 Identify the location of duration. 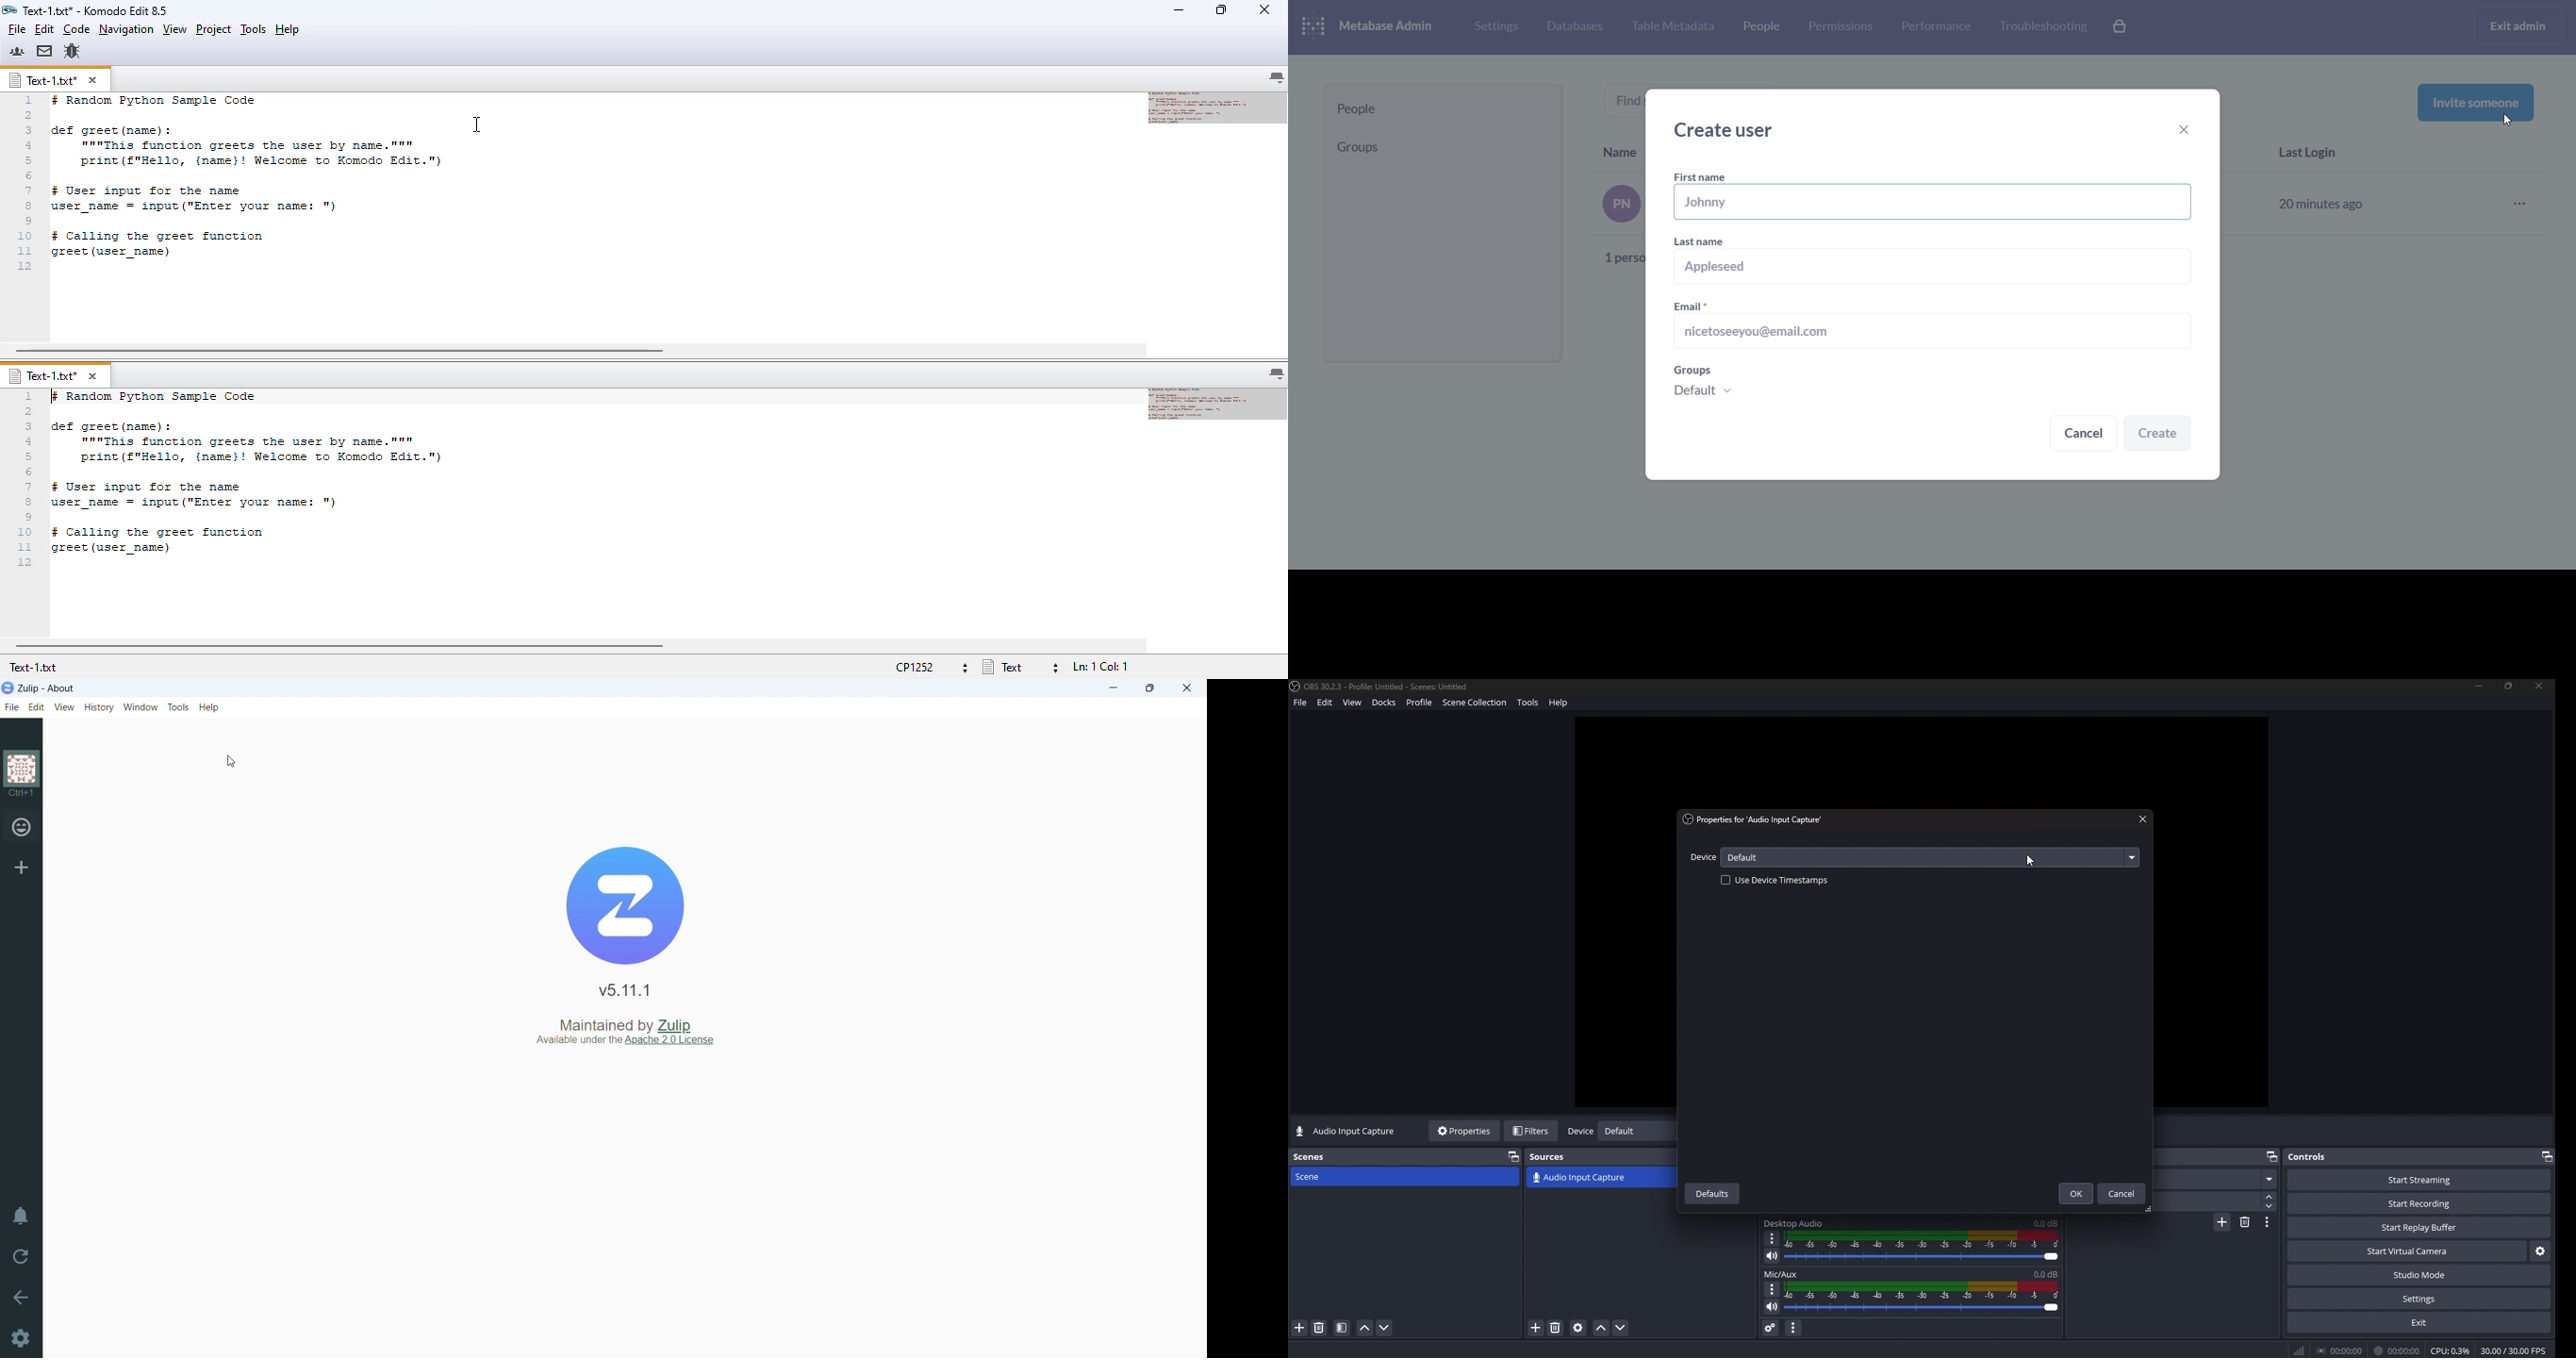
(2205, 1202).